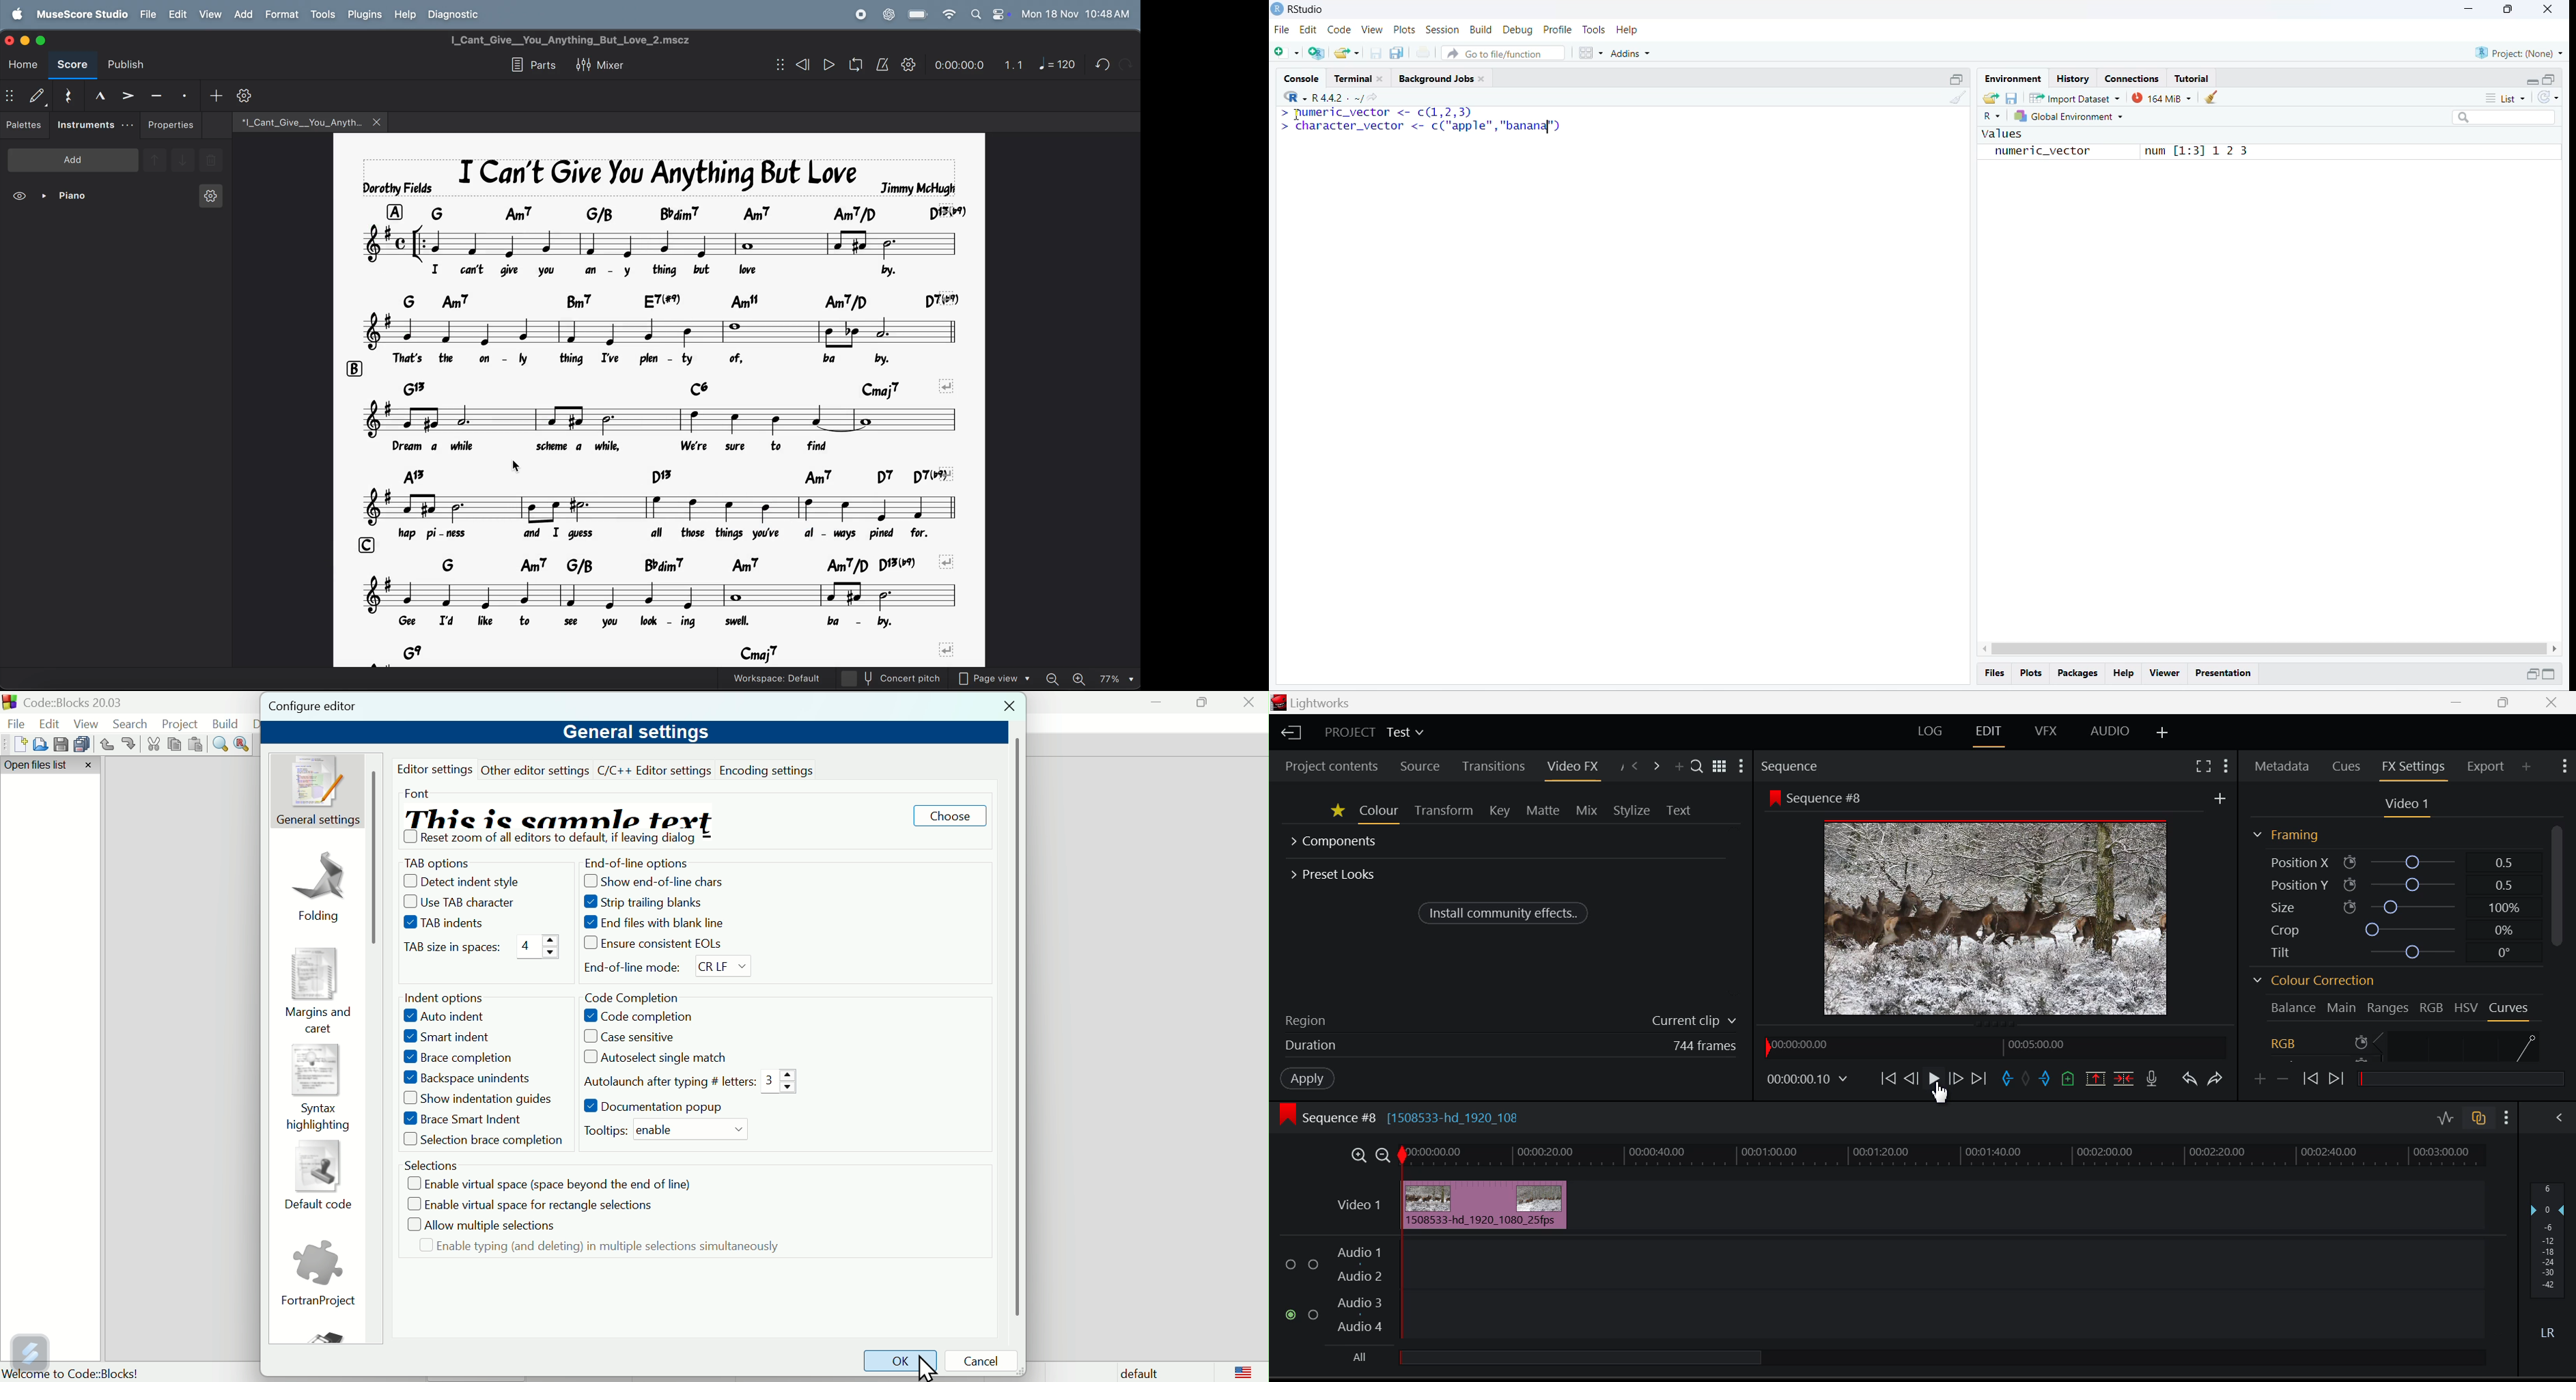 The height and width of the screenshot is (1400, 2576). What do you see at coordinates (2550, 673) in the screenshot?
I see `maximize` at bounding box center [2550, 673].